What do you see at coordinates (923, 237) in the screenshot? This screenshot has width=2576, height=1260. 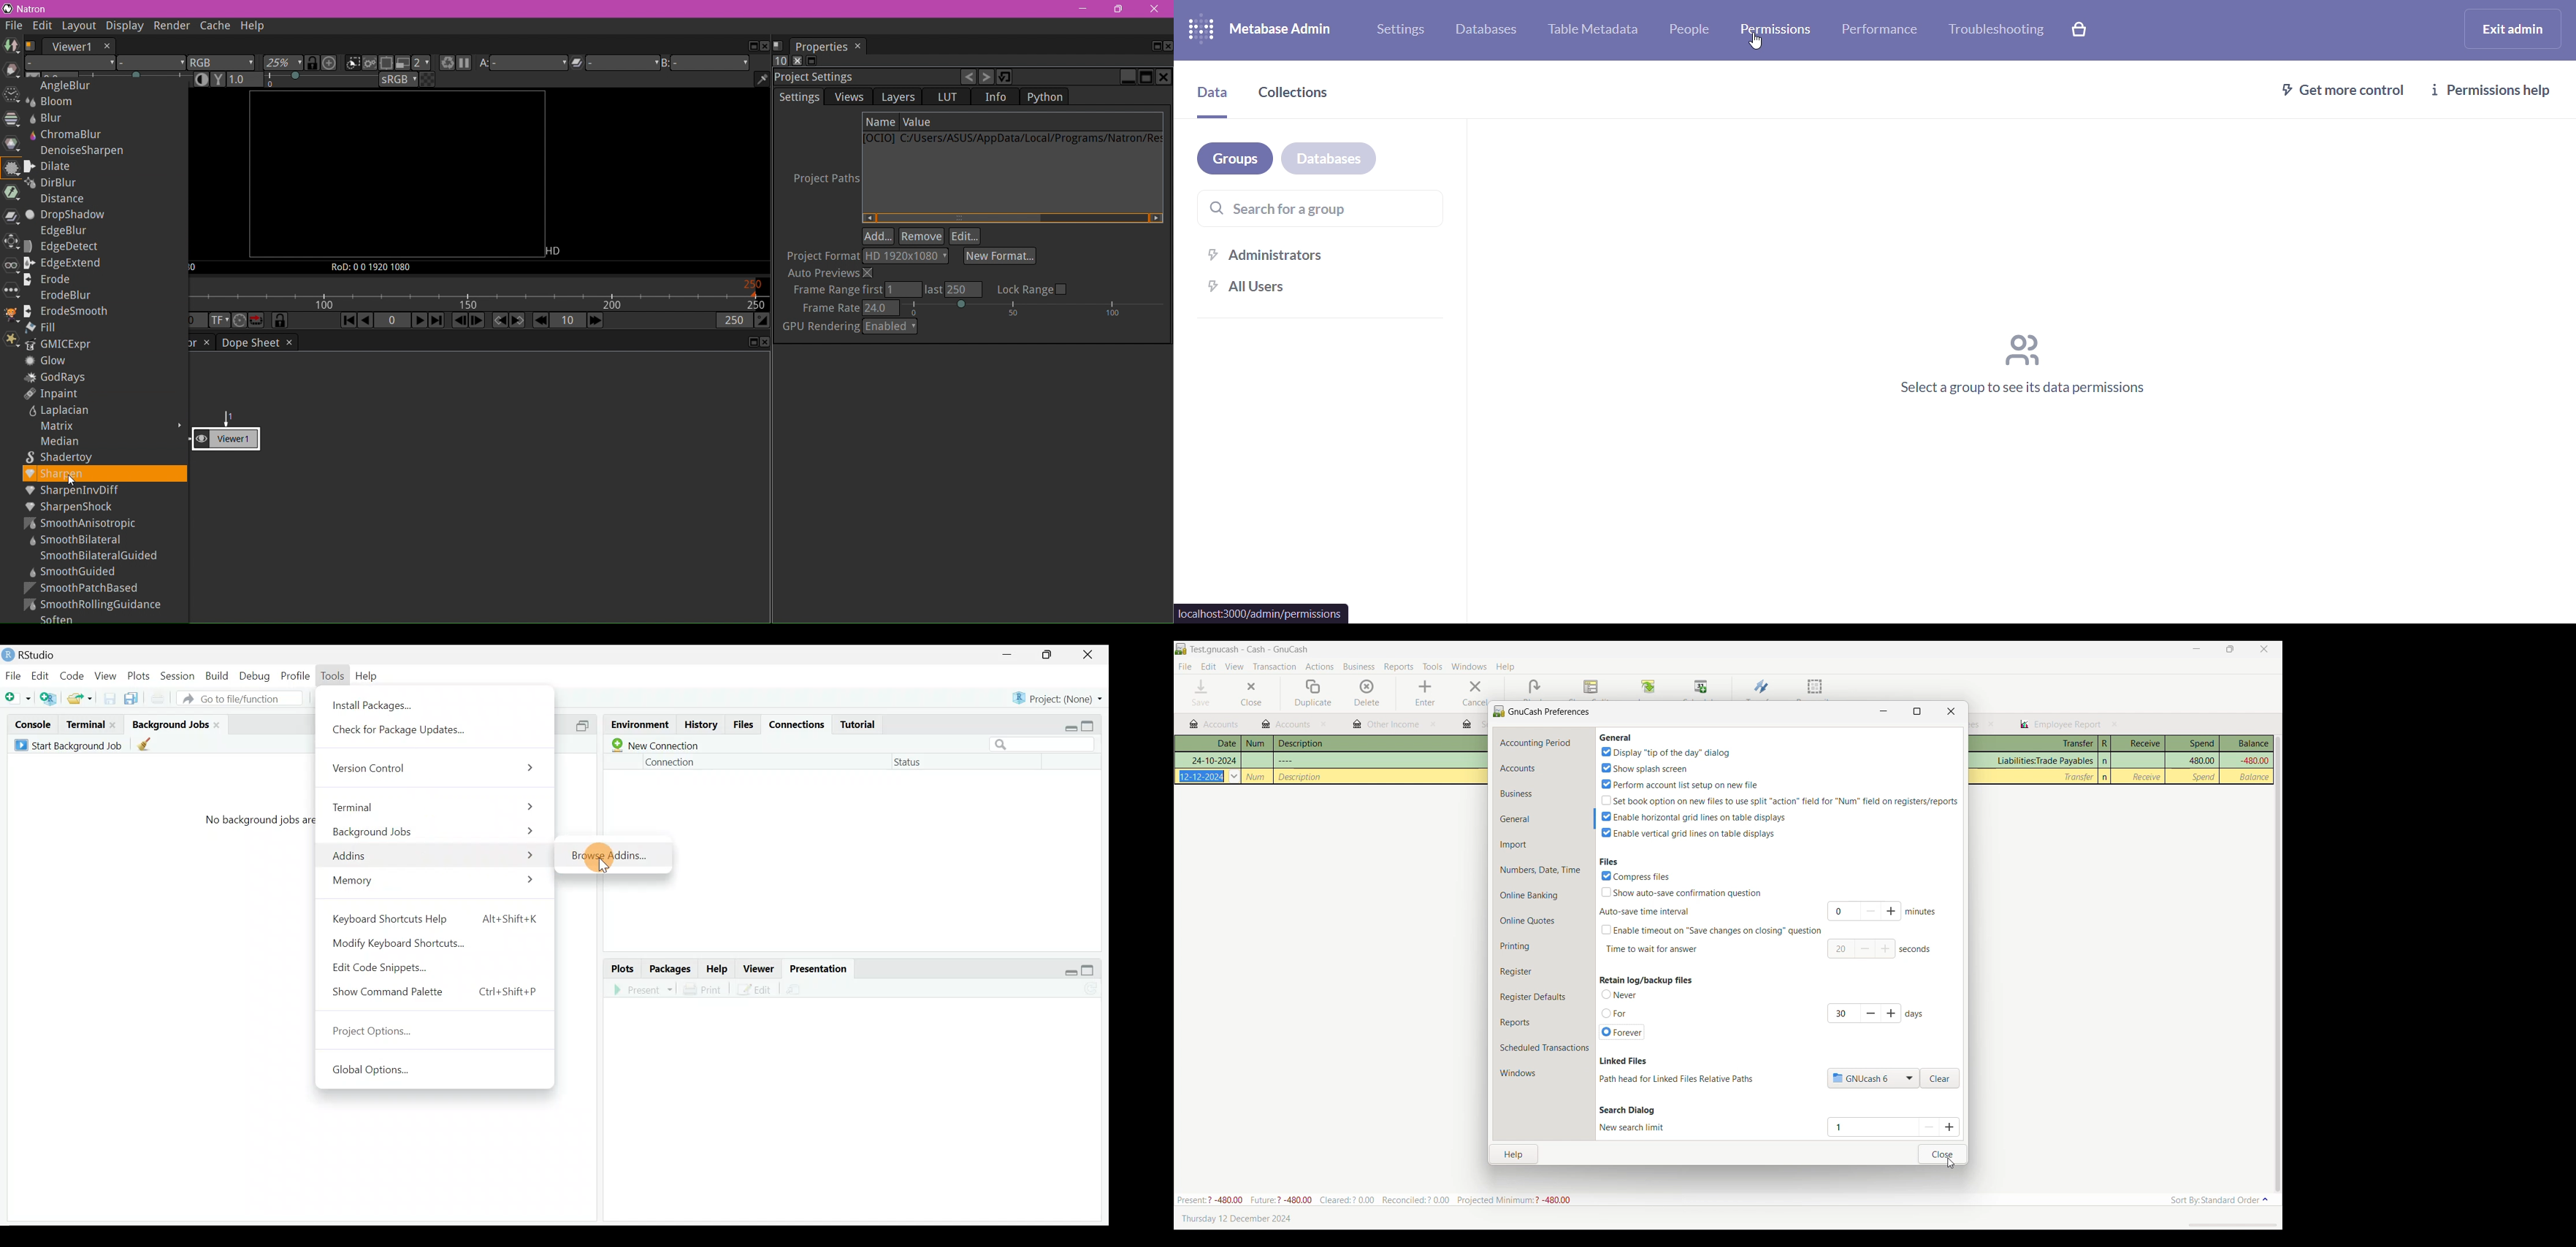 I see `Remove` at bounding box center [923, 237].